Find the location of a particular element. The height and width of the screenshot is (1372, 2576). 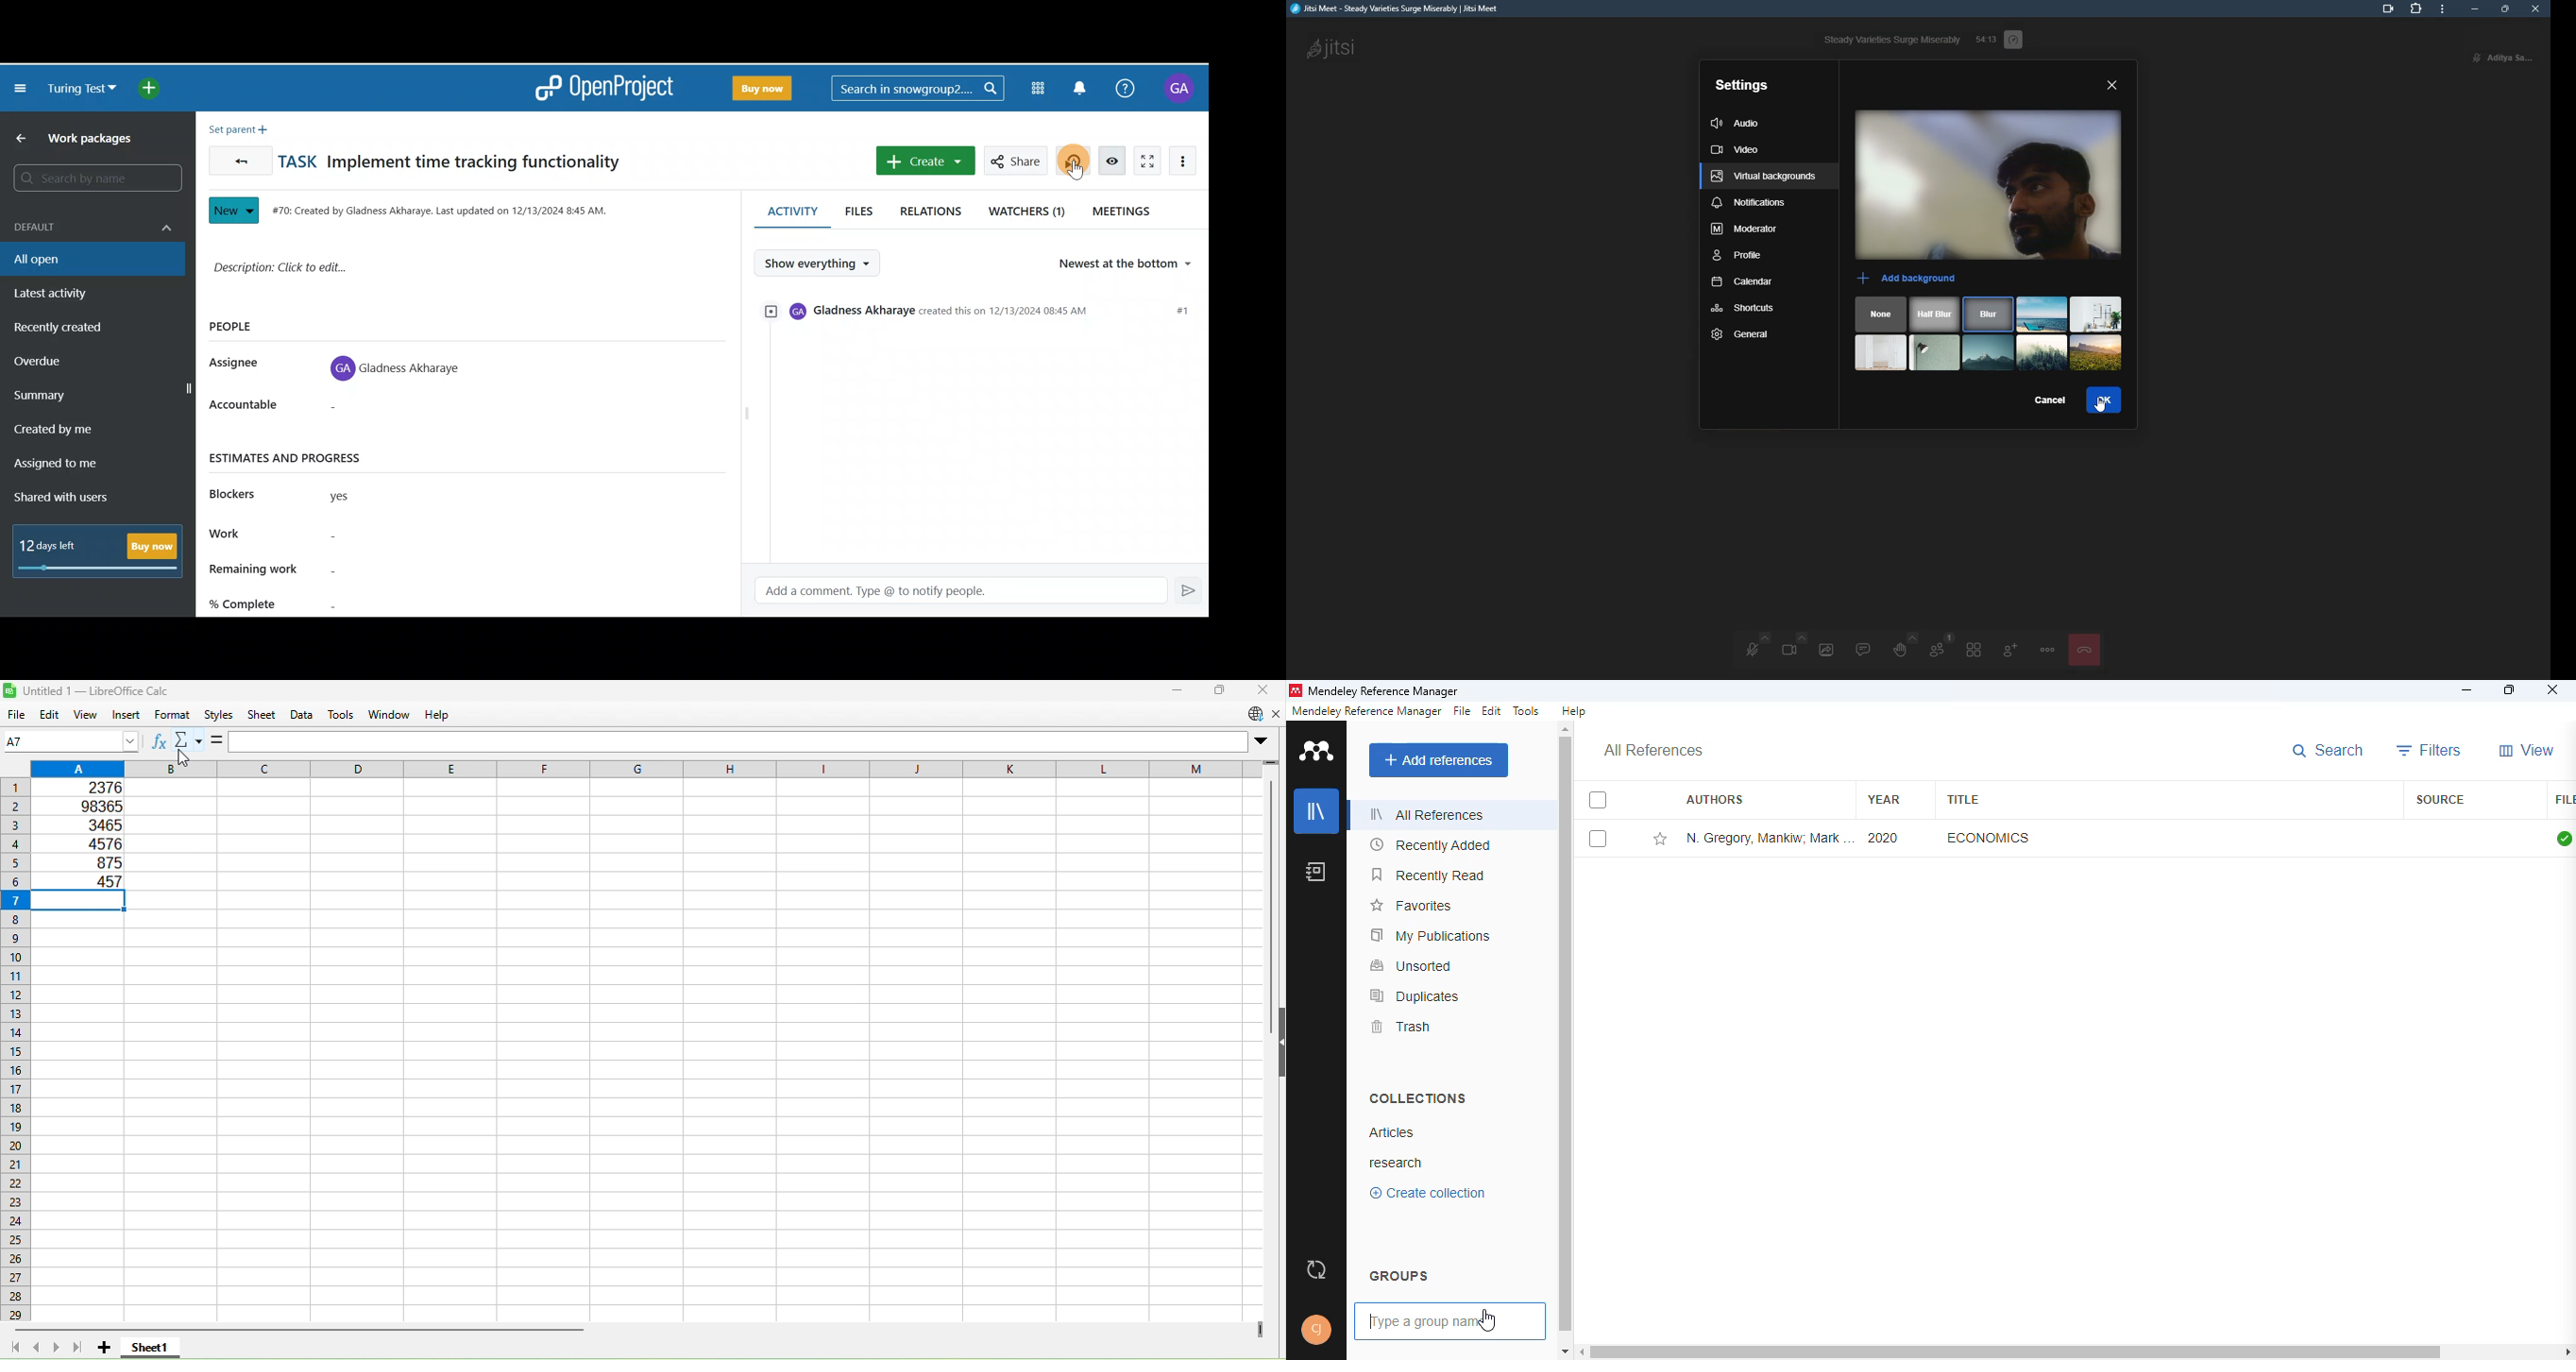

video is located at coordinates (1739, 150).